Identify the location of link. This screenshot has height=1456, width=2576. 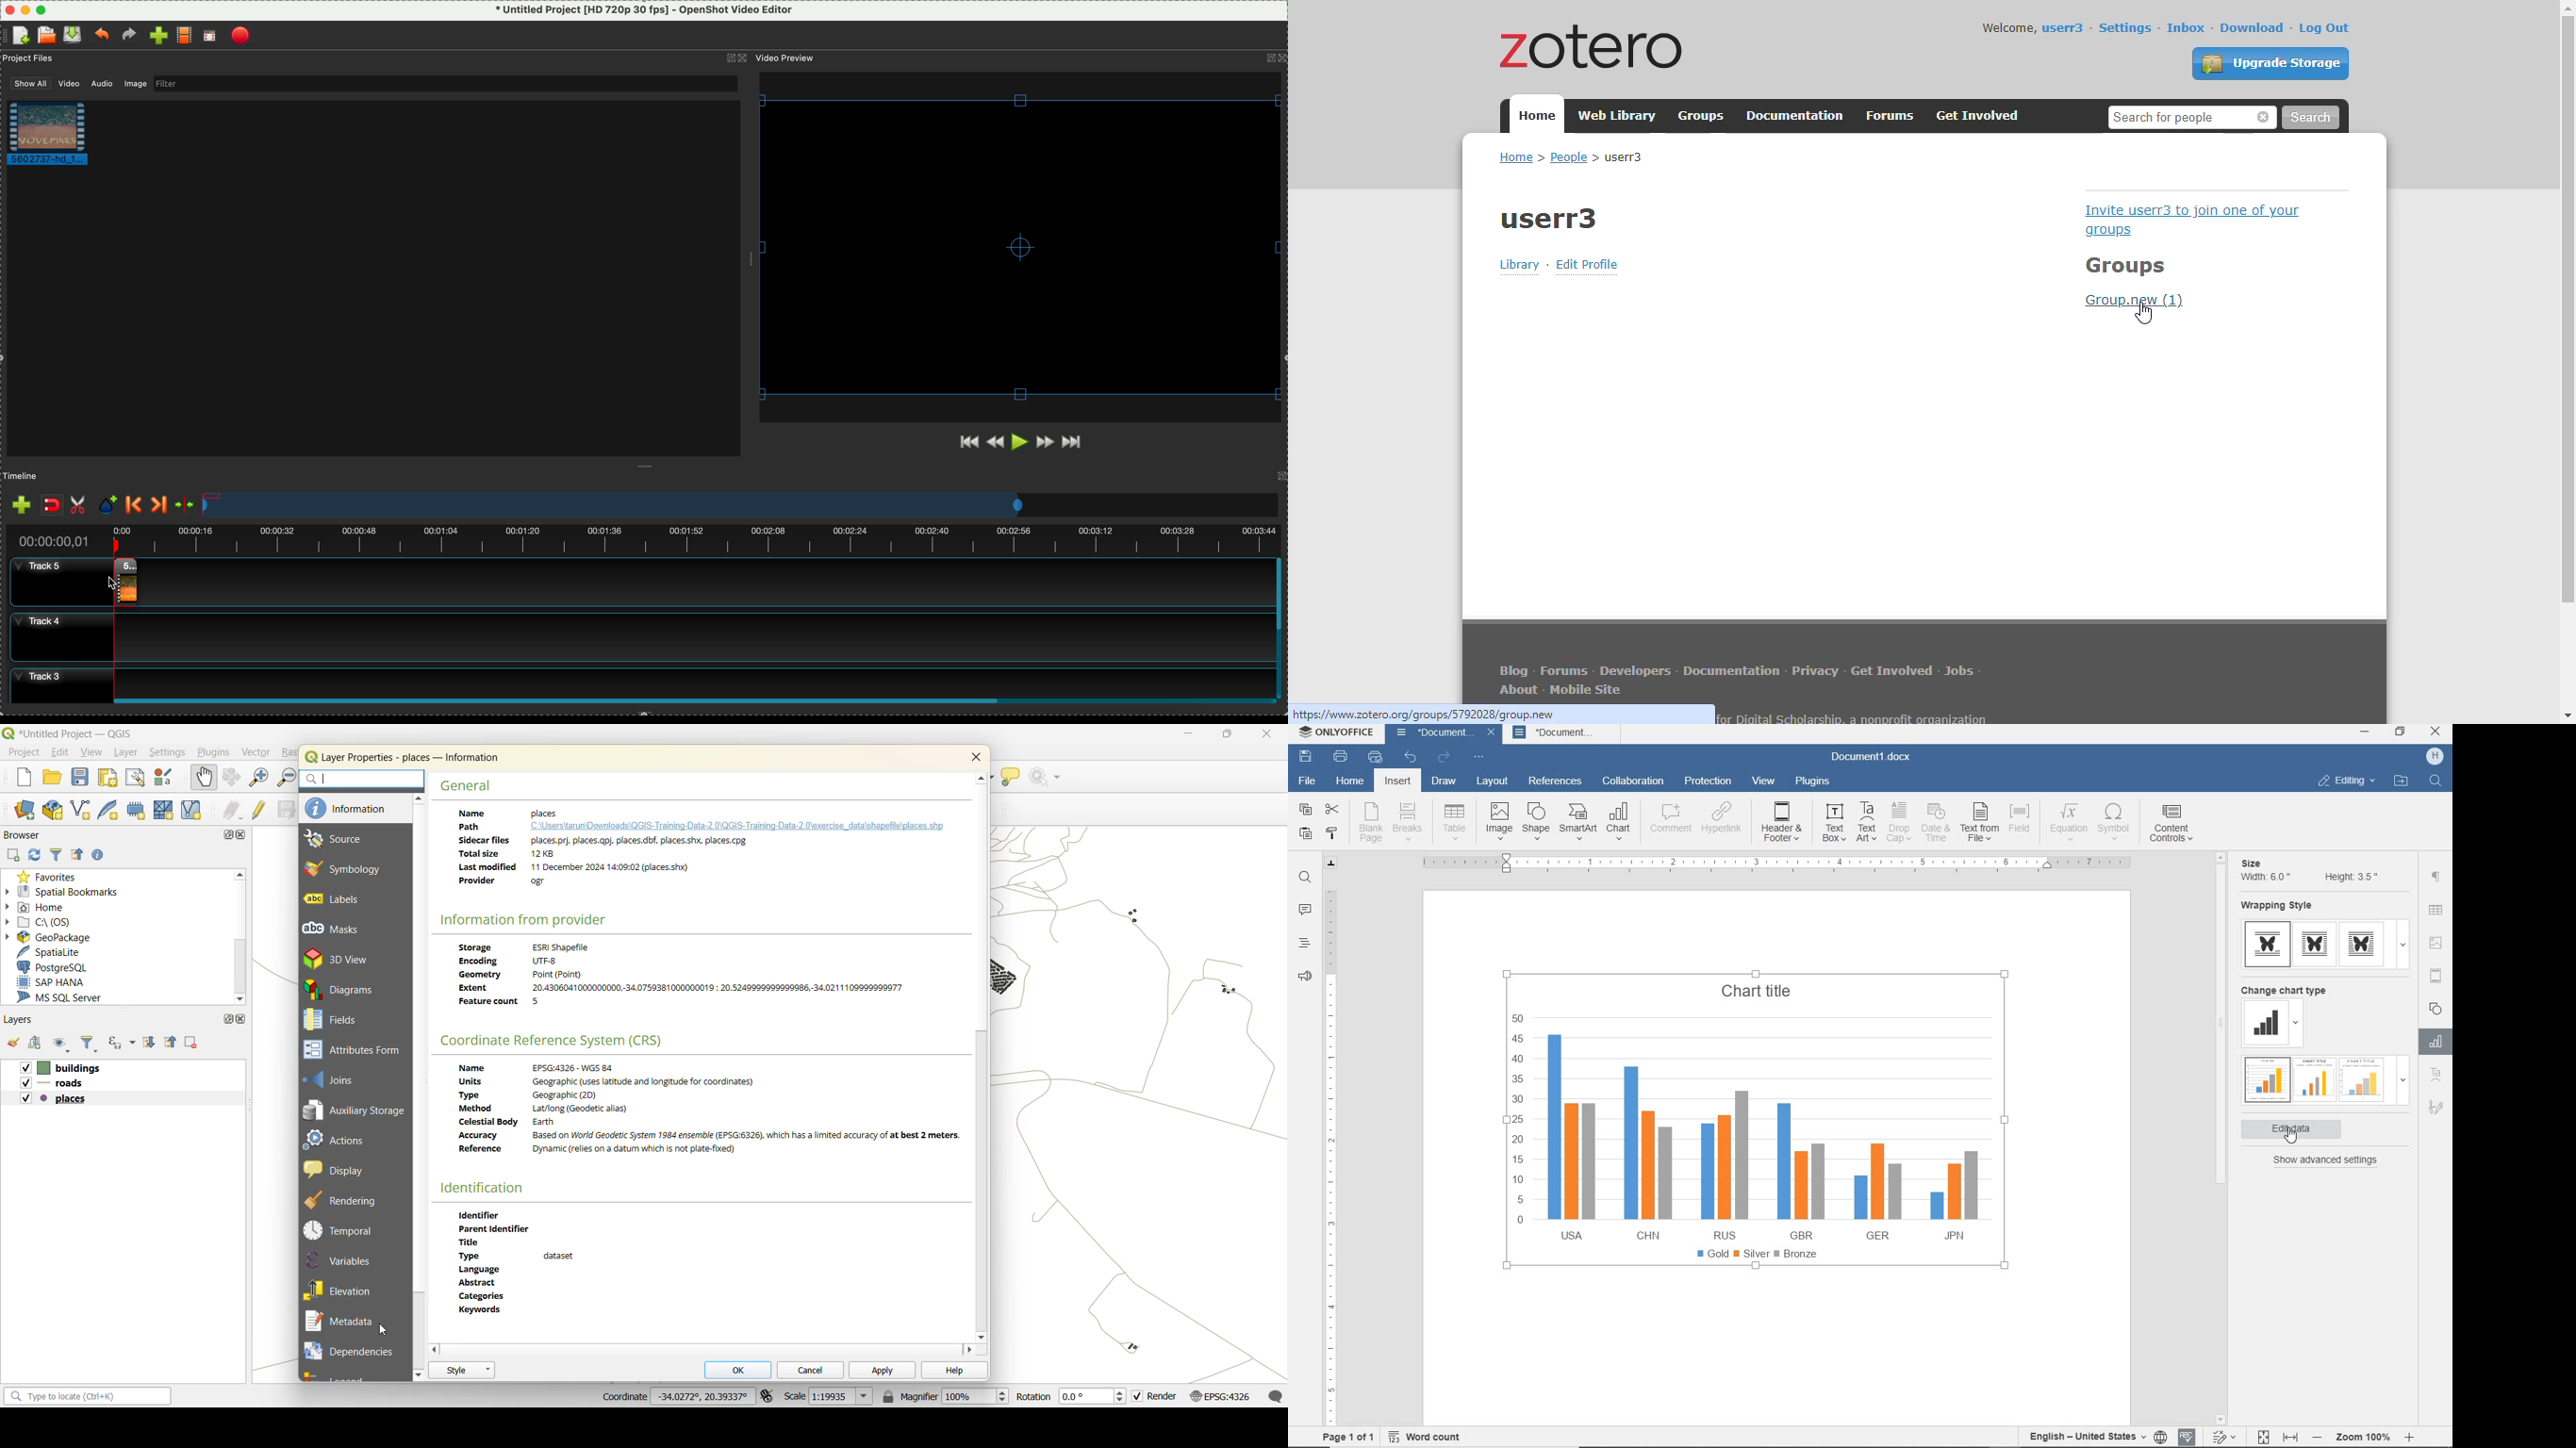
(1504, 714).